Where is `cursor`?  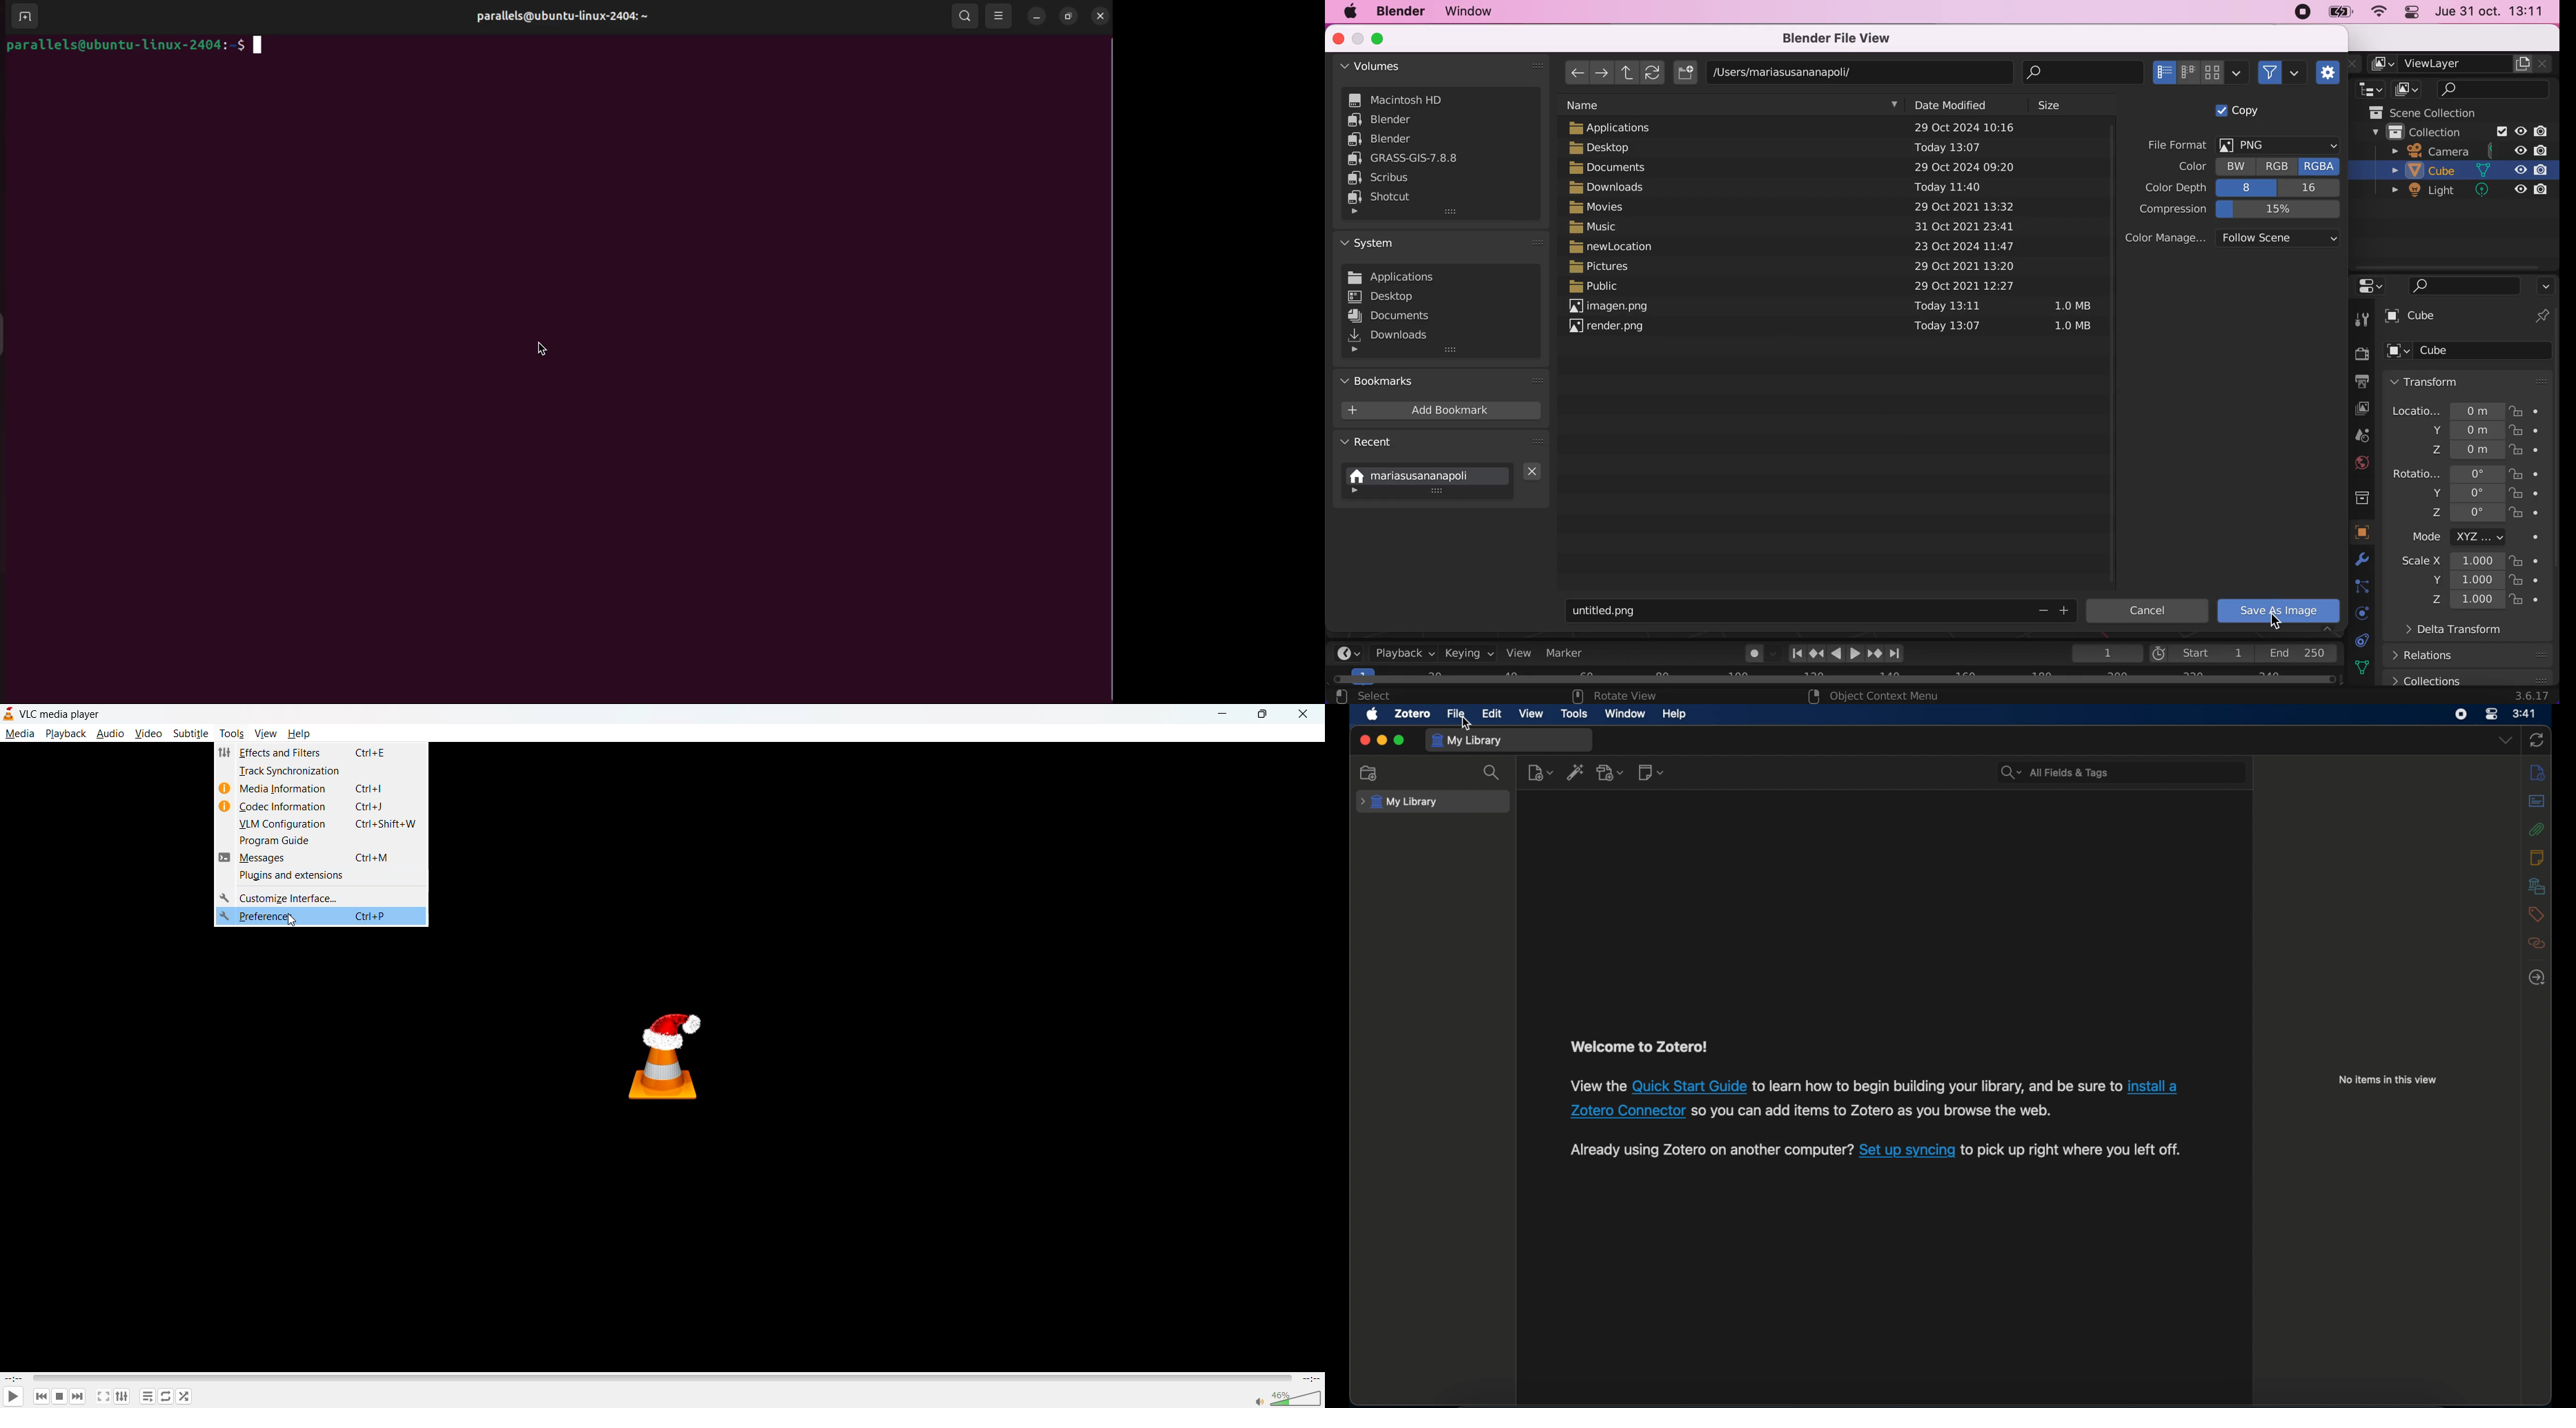 cursor is located at coordinates (1466, 725).